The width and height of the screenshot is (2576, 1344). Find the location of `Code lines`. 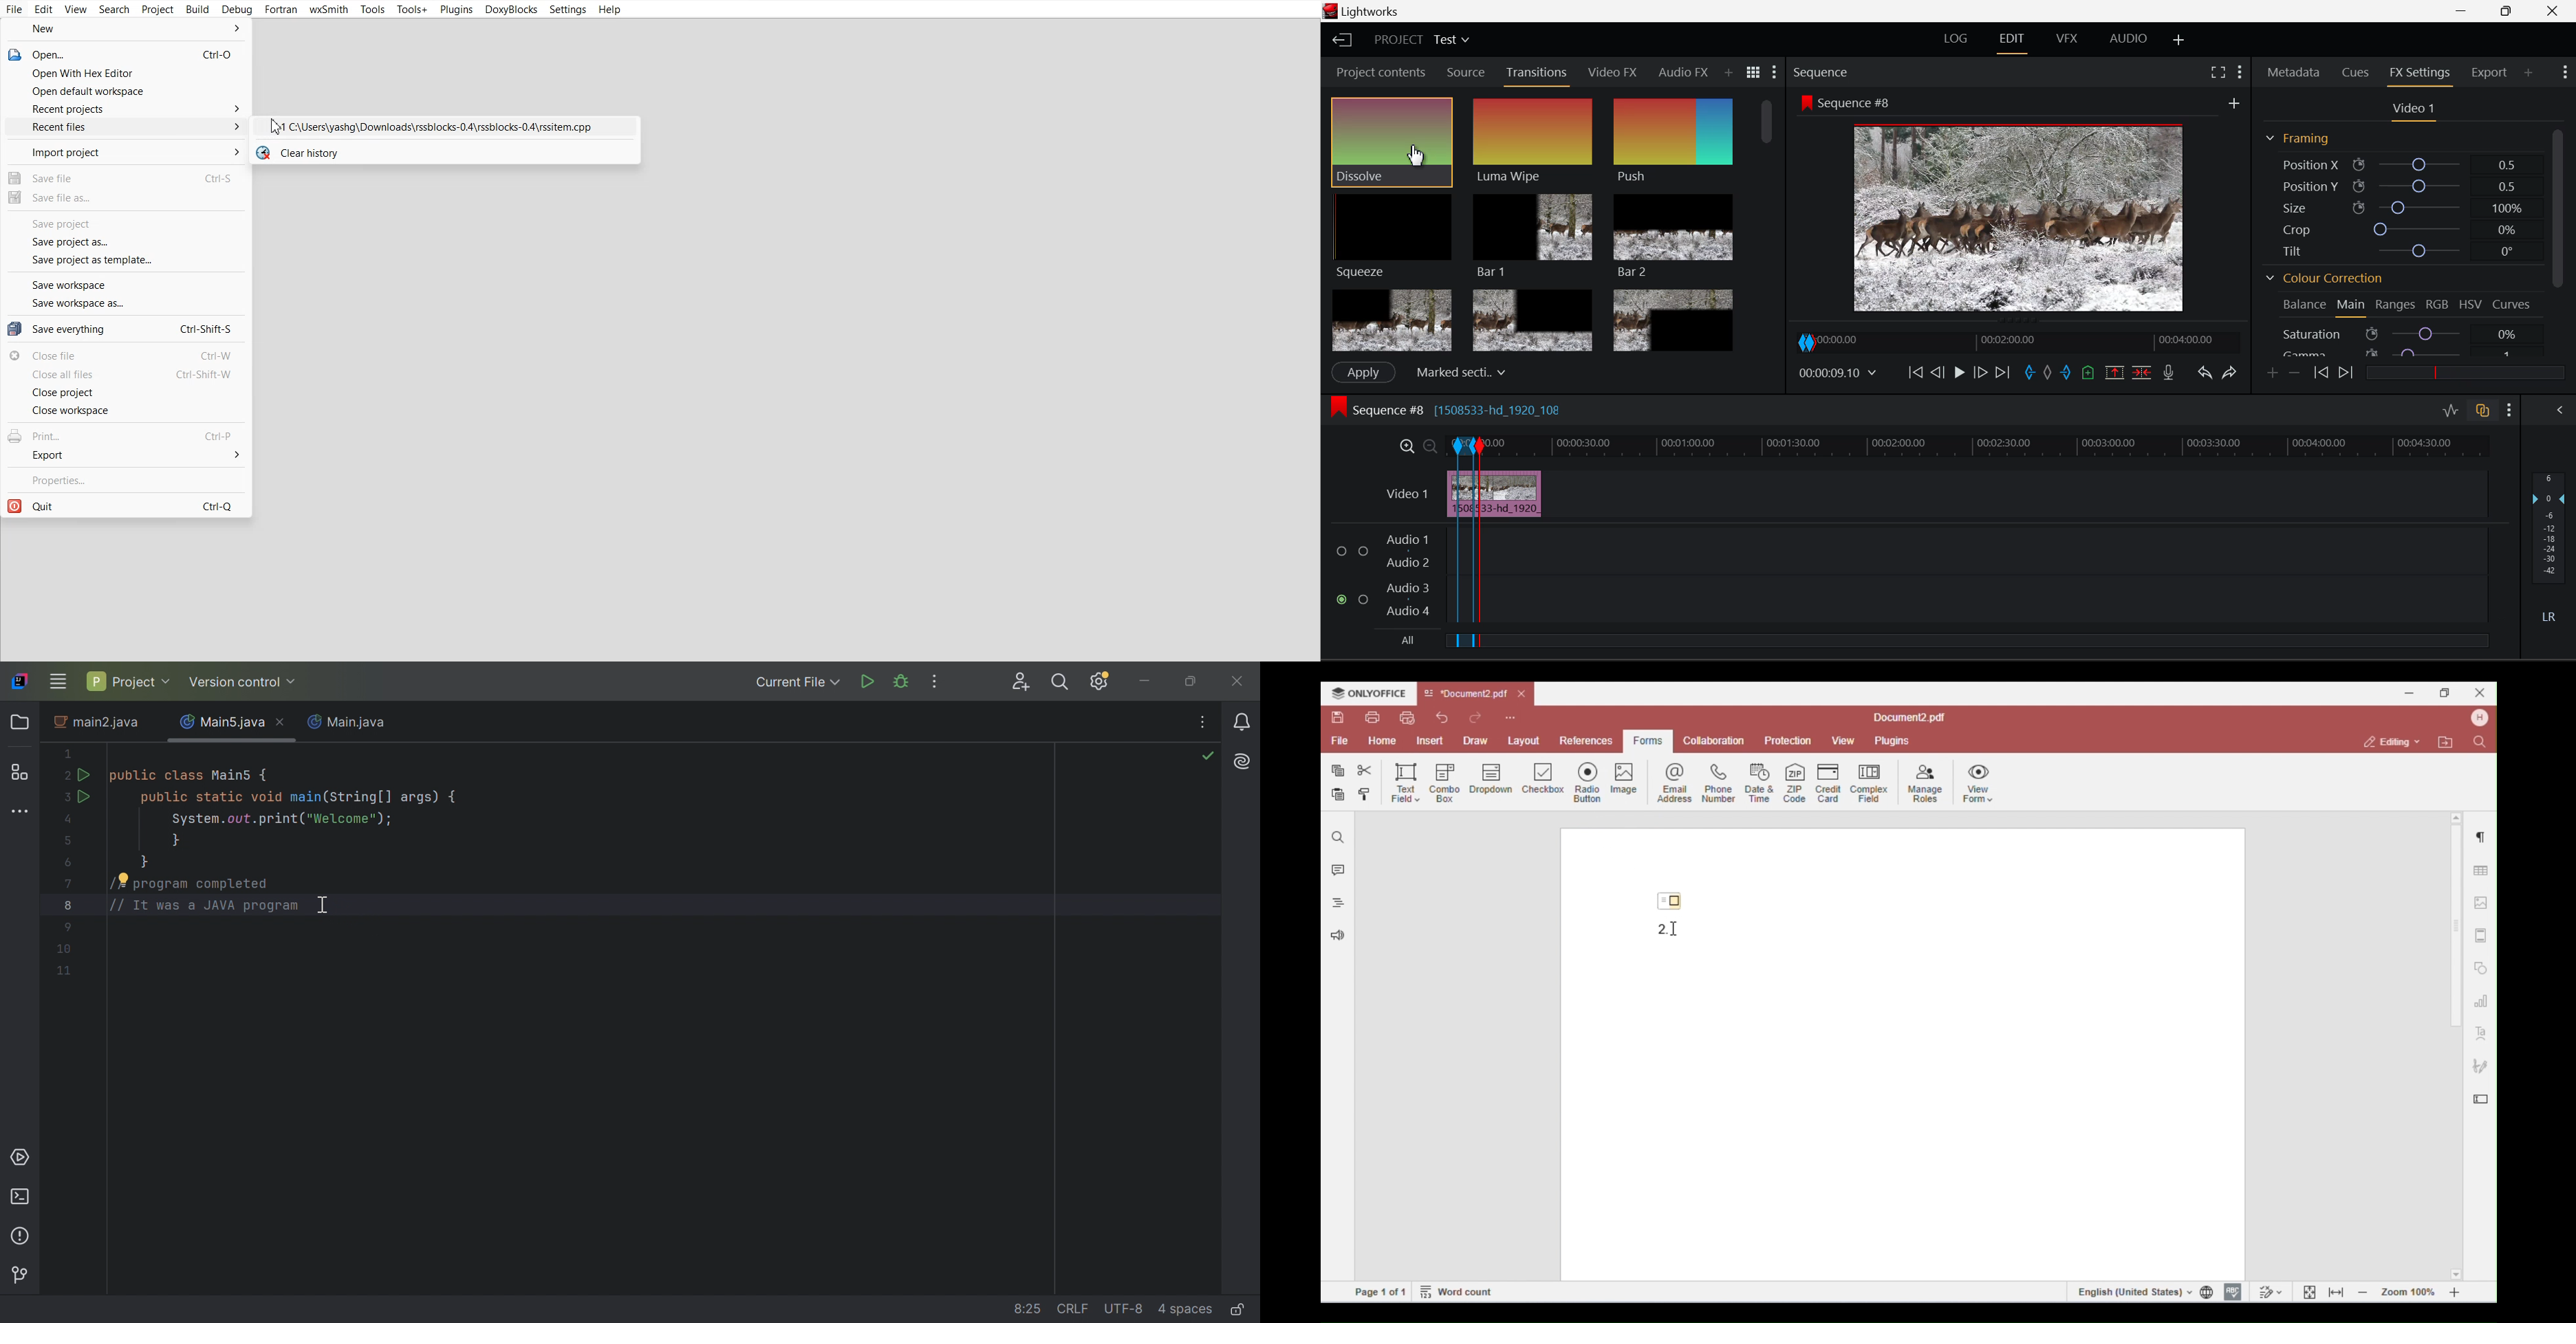

Code lines is located at coordinates (63, 950).